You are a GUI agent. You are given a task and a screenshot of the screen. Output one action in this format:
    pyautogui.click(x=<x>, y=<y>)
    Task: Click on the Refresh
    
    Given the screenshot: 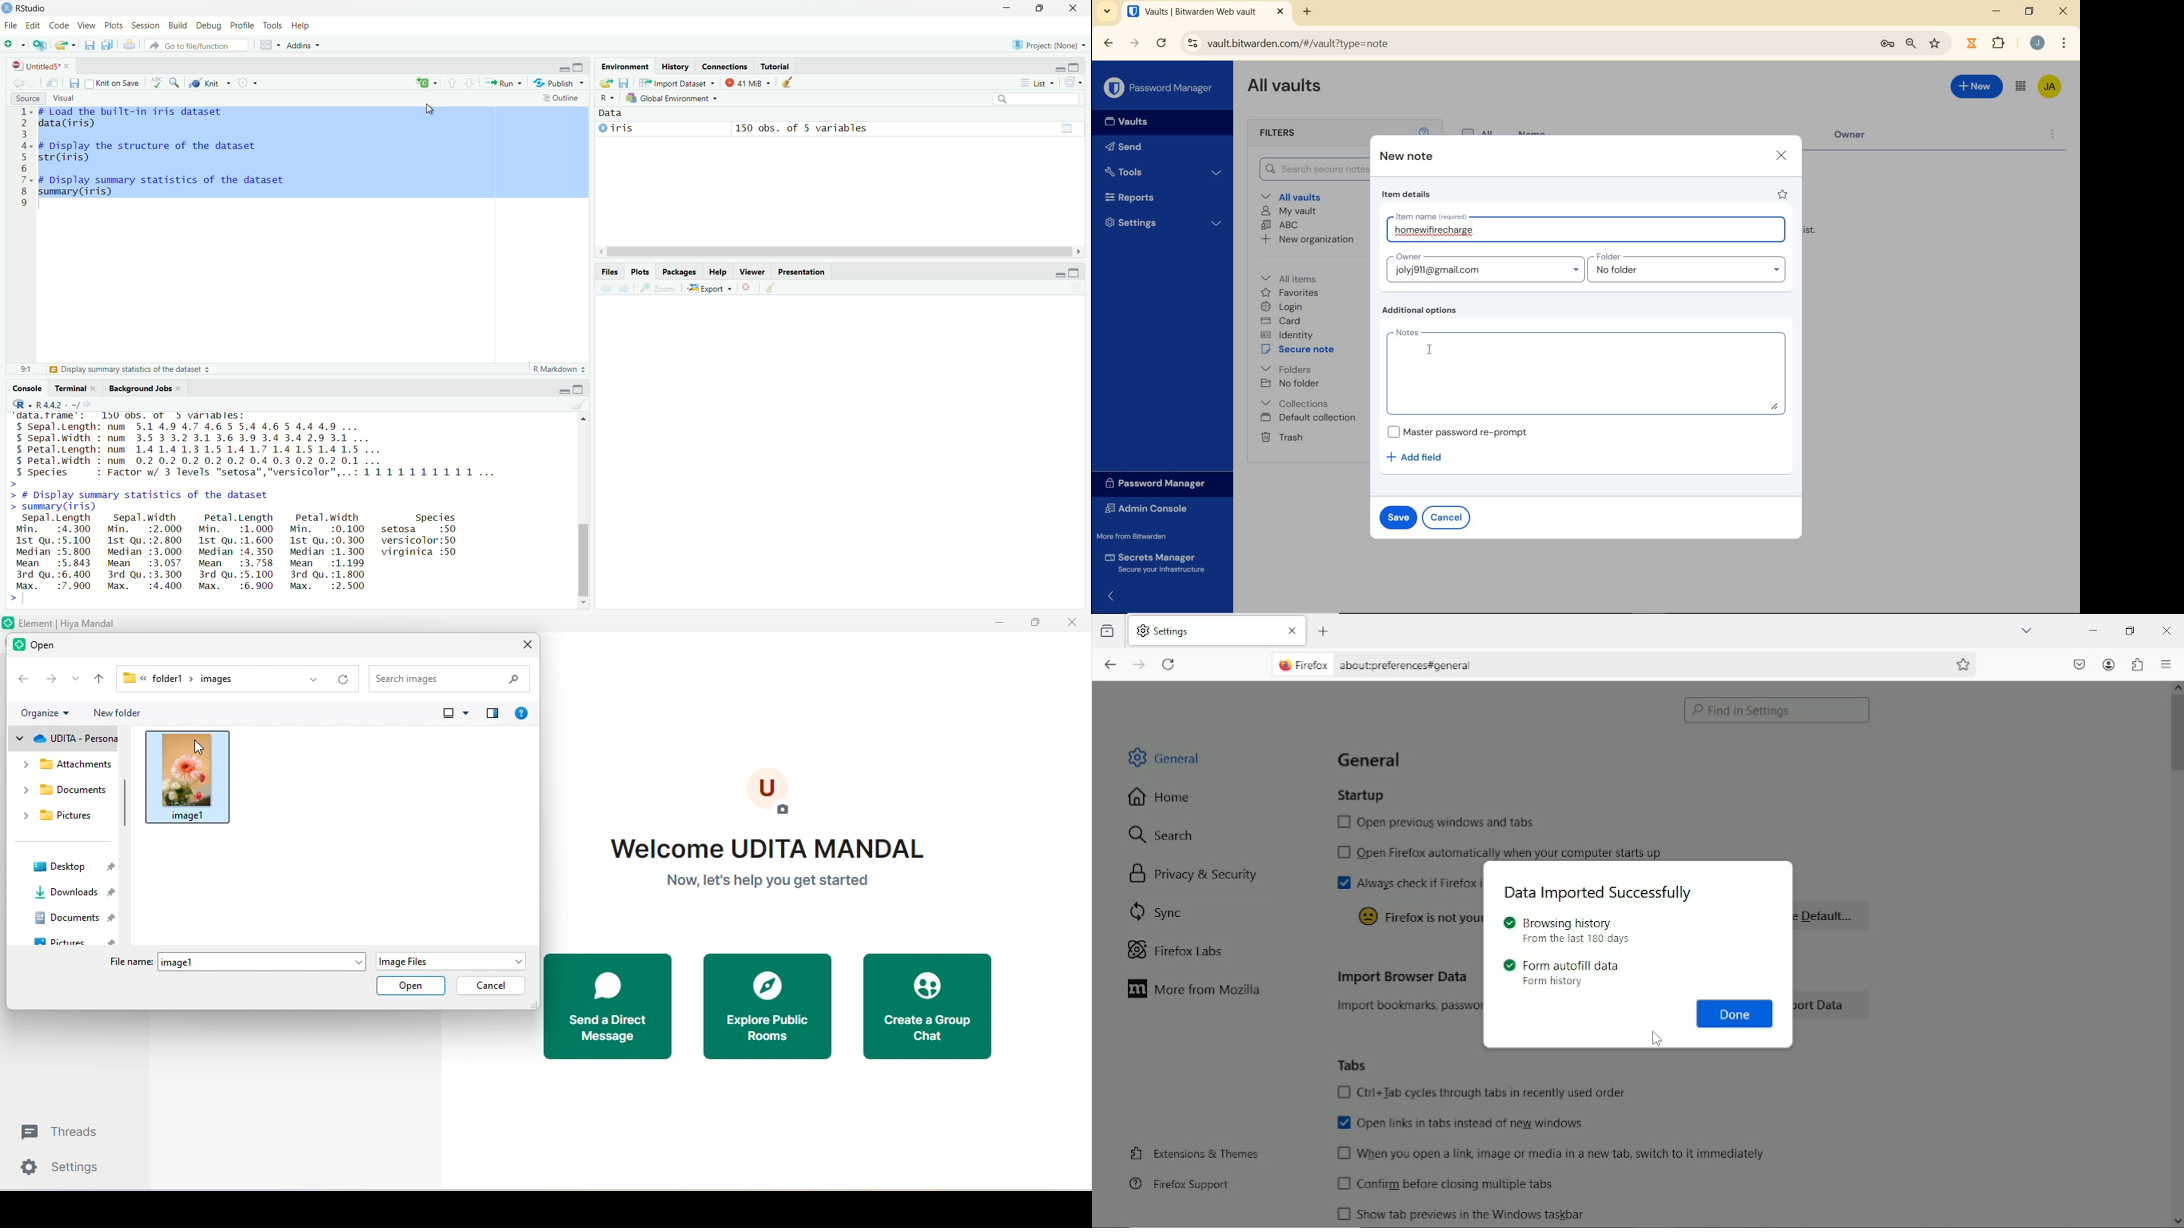 What is the action you would take?
    pyautogui.click(x=1073, y=82)
    